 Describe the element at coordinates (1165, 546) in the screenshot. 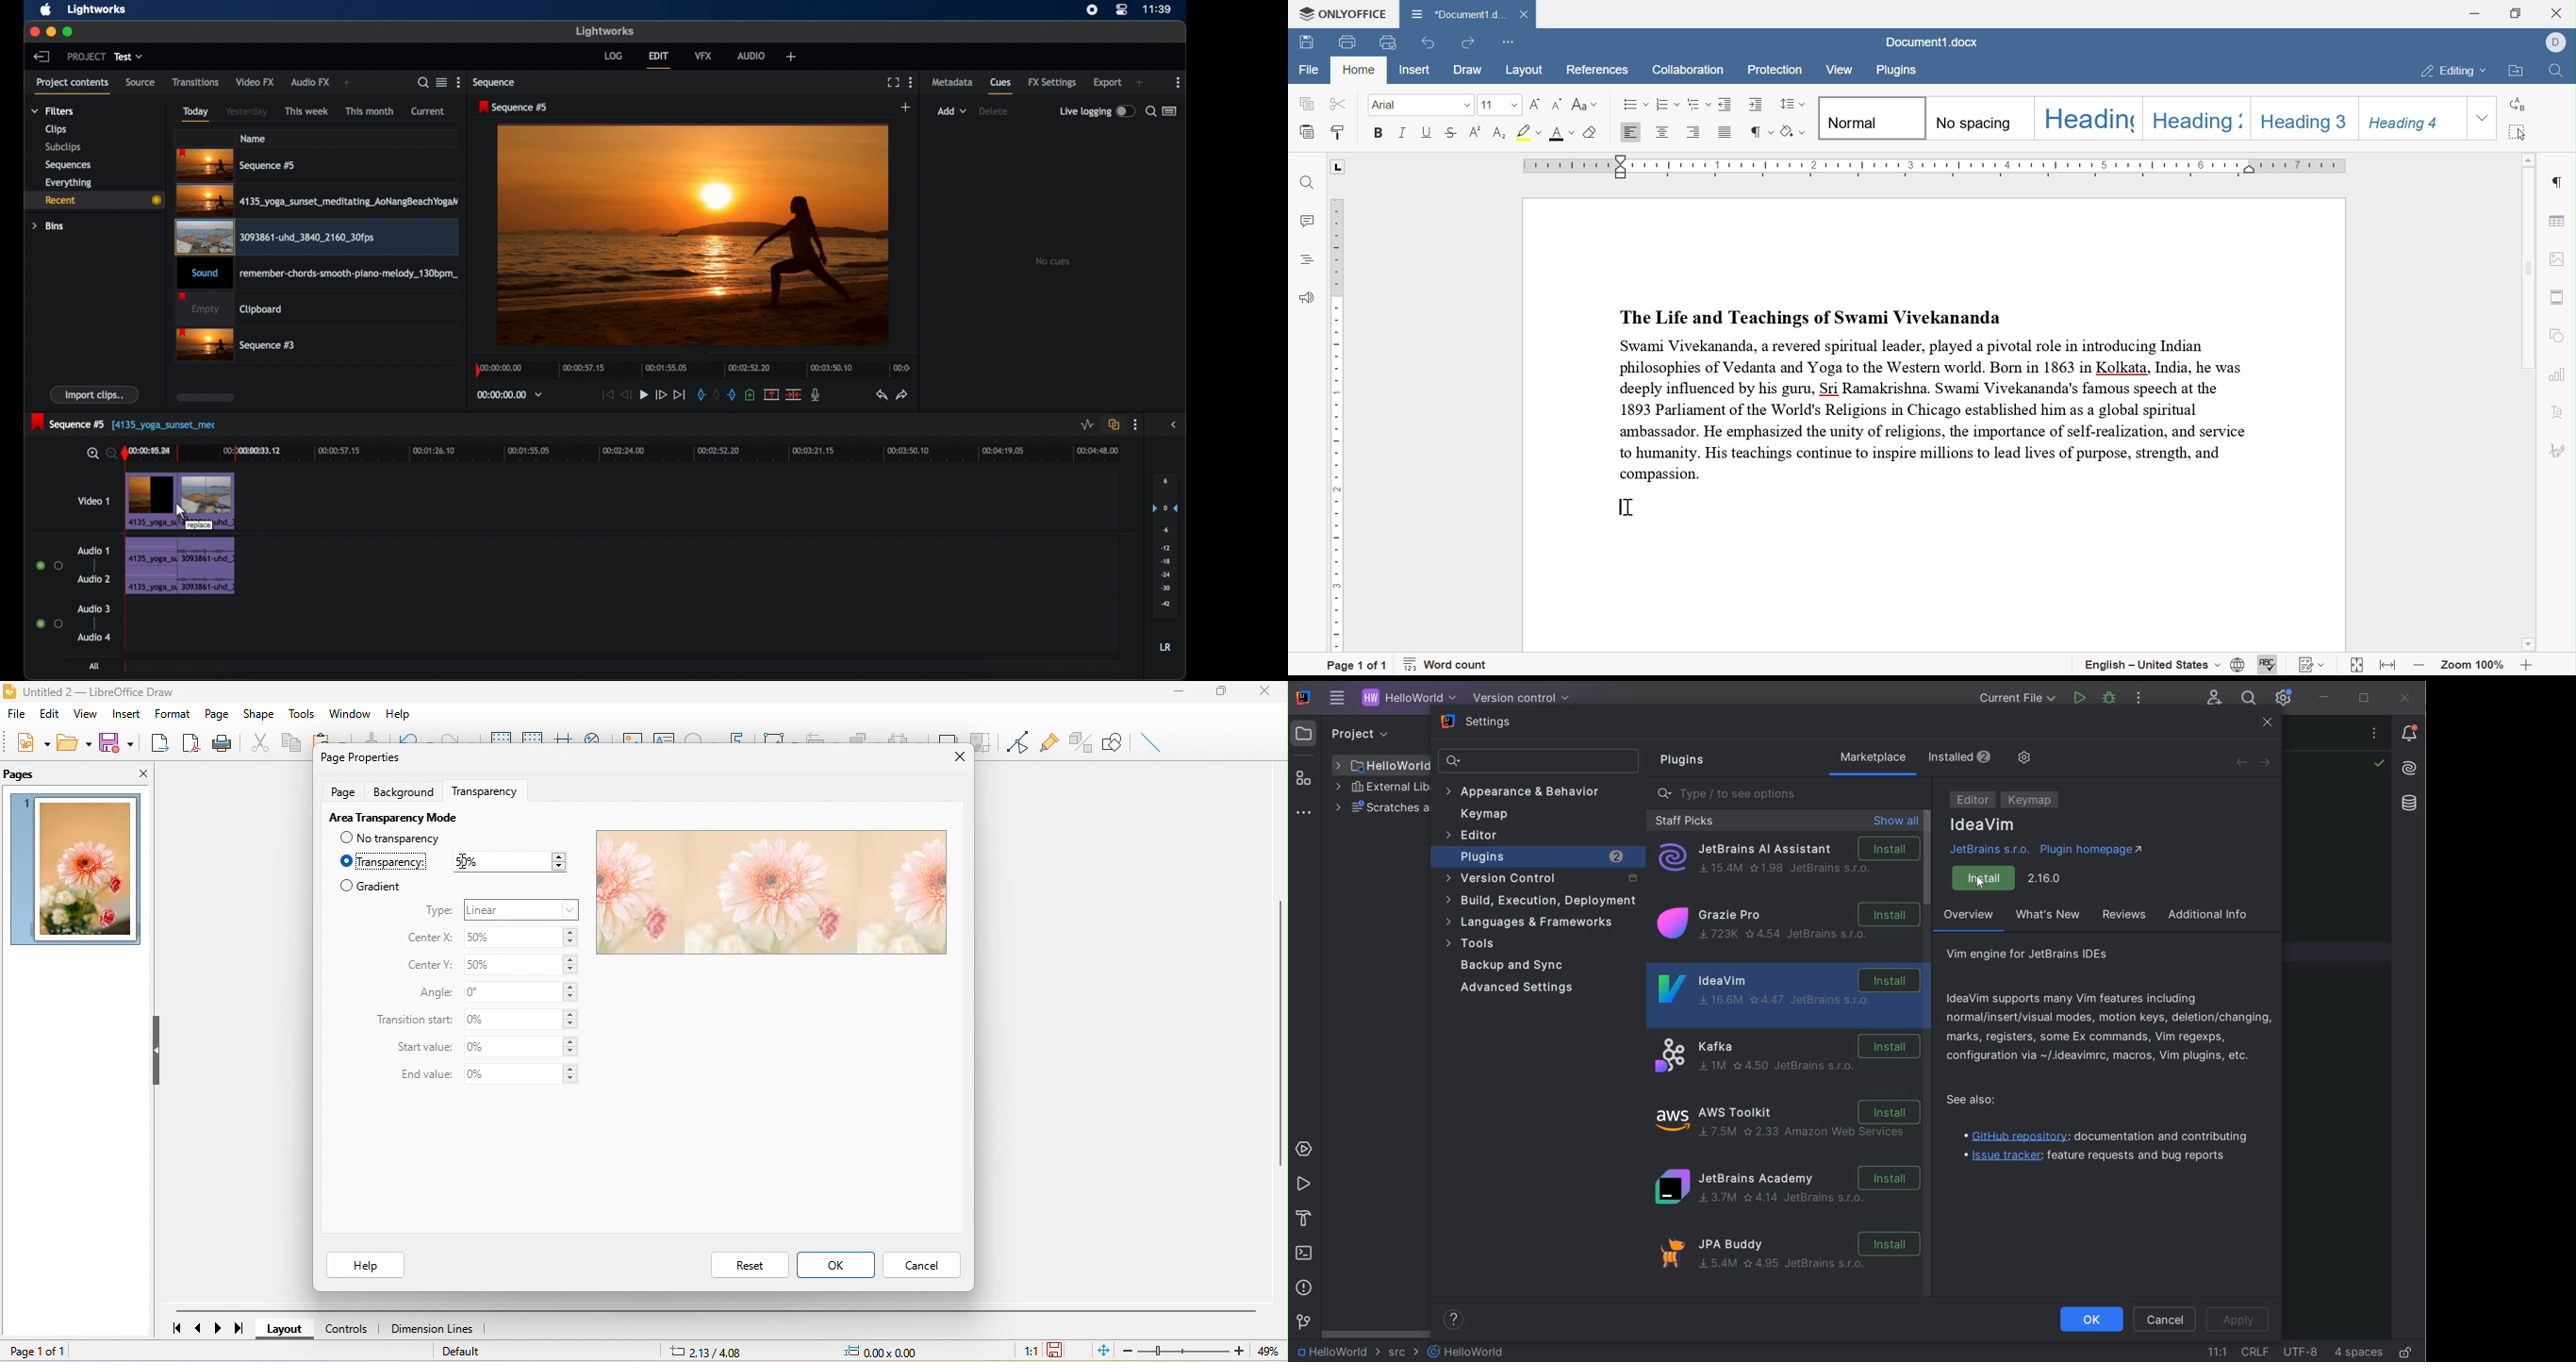

I see `set audio output levels` at that location.